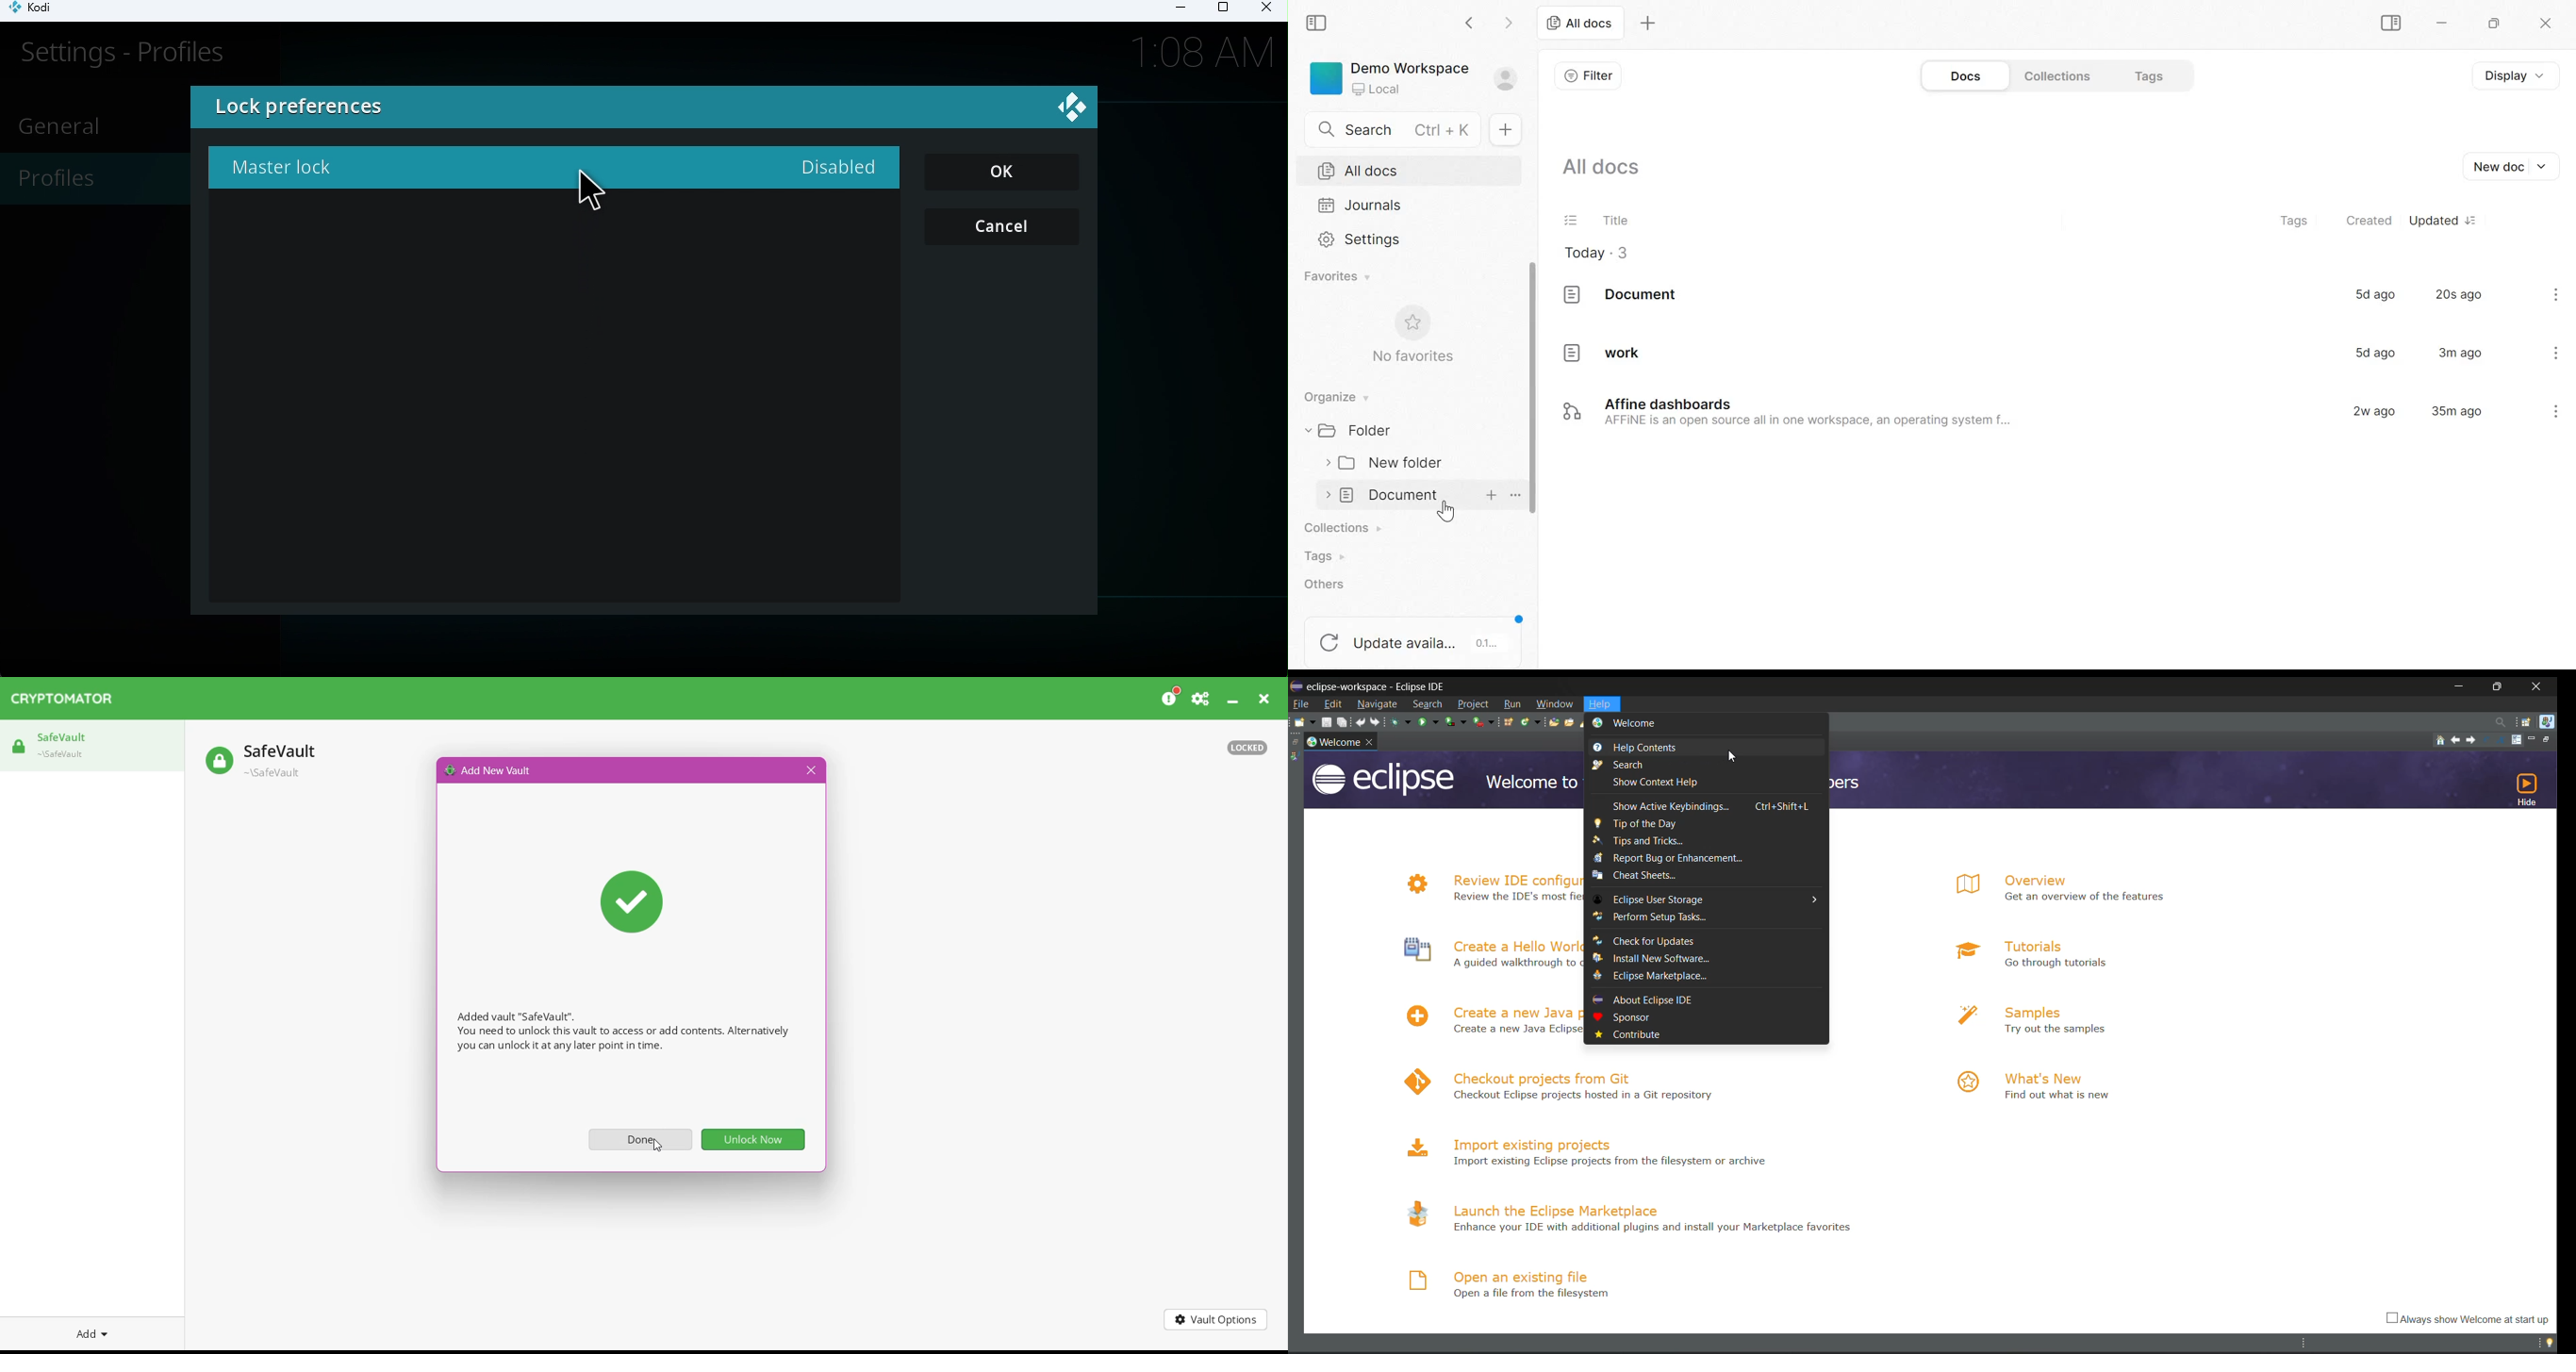  What do you see at coordinates (2546, 24) in the screenshot?
I see `close` at bounding box center [2546, 24].